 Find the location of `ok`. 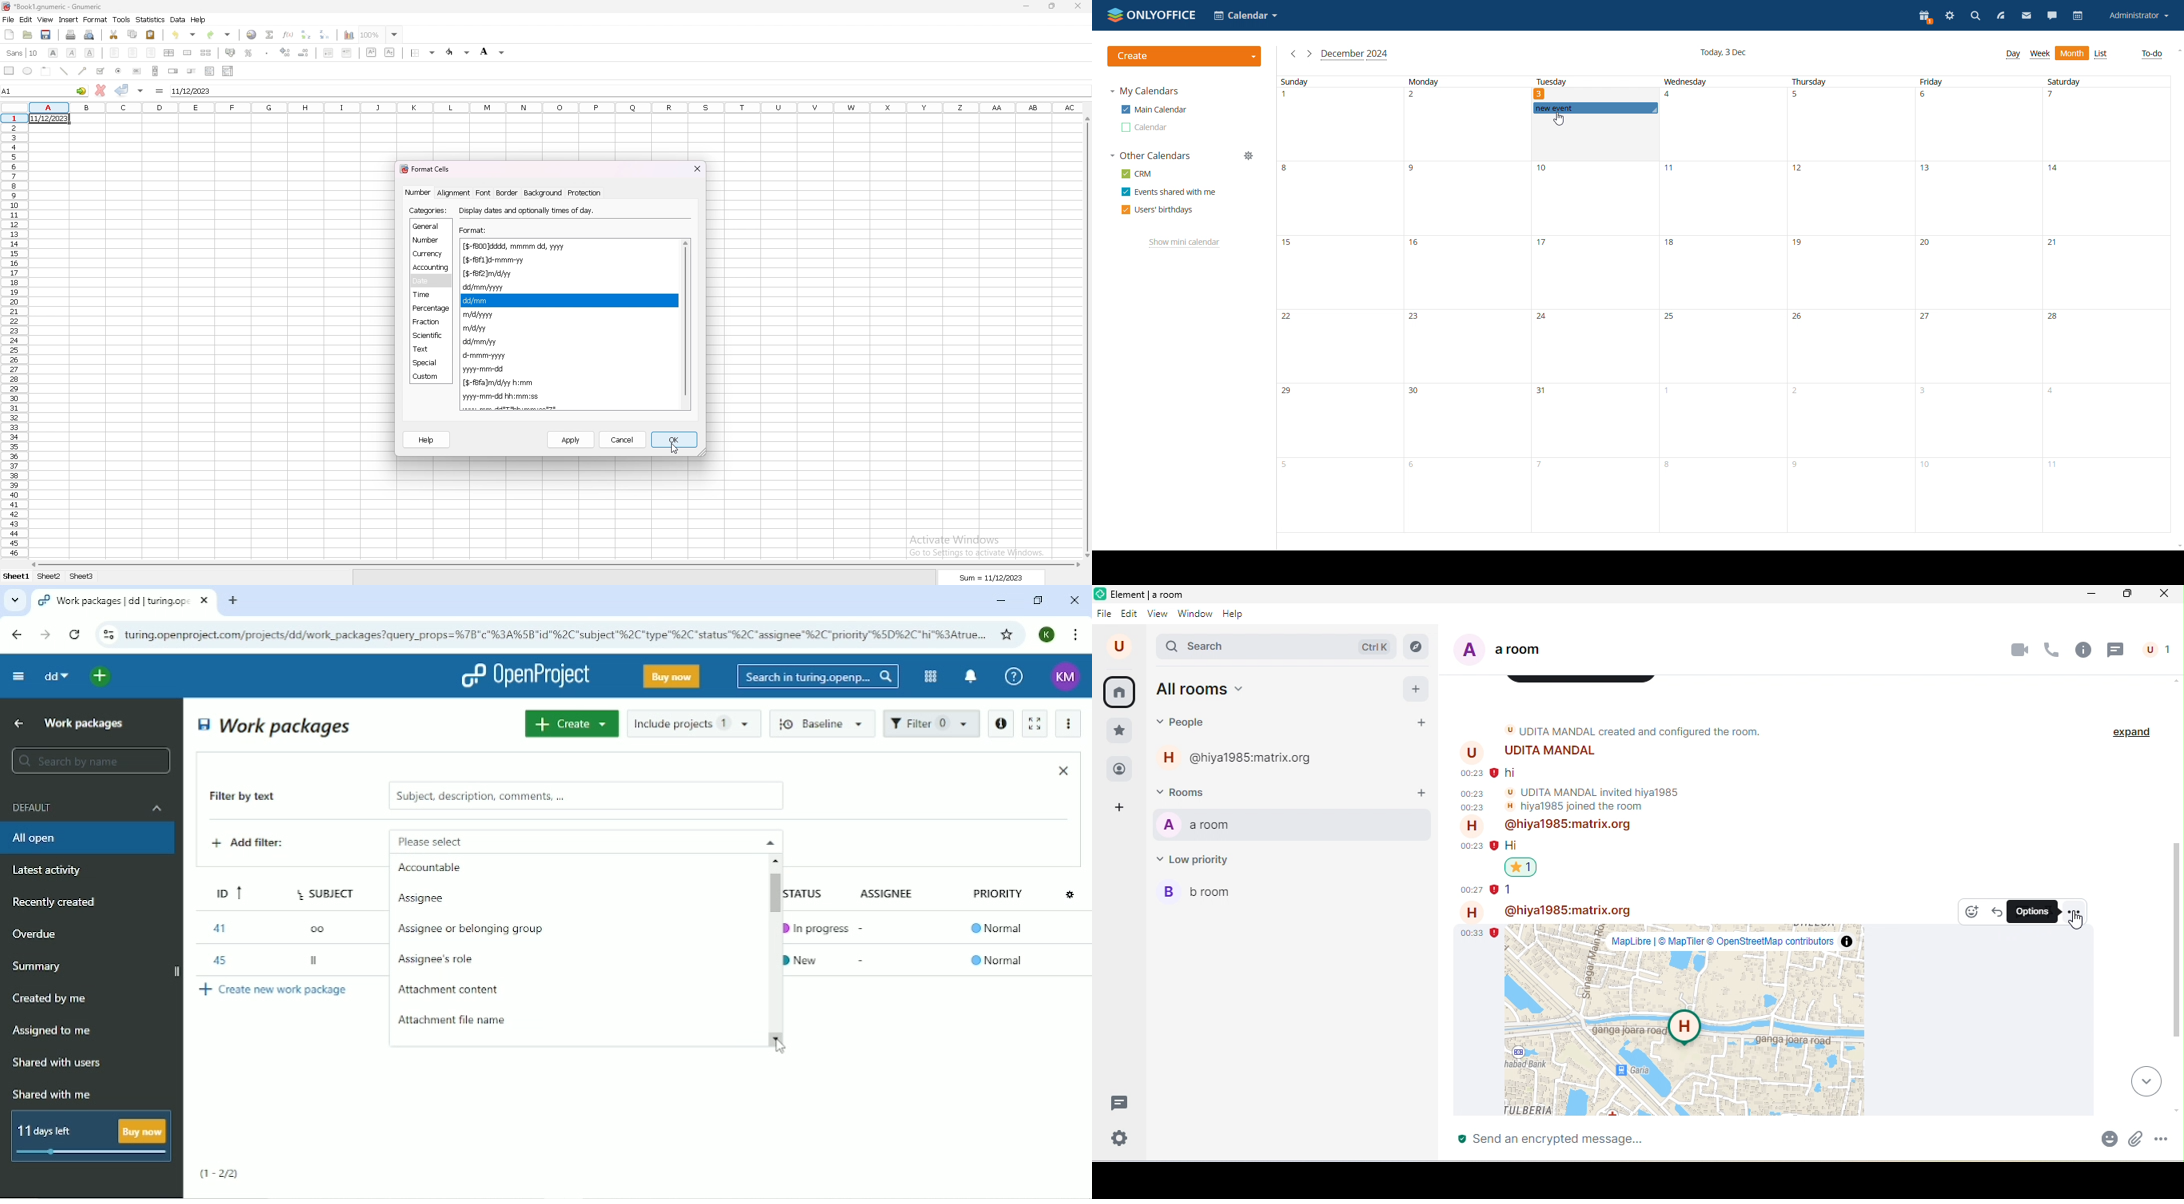

ok is located at coordinates (675, 440).